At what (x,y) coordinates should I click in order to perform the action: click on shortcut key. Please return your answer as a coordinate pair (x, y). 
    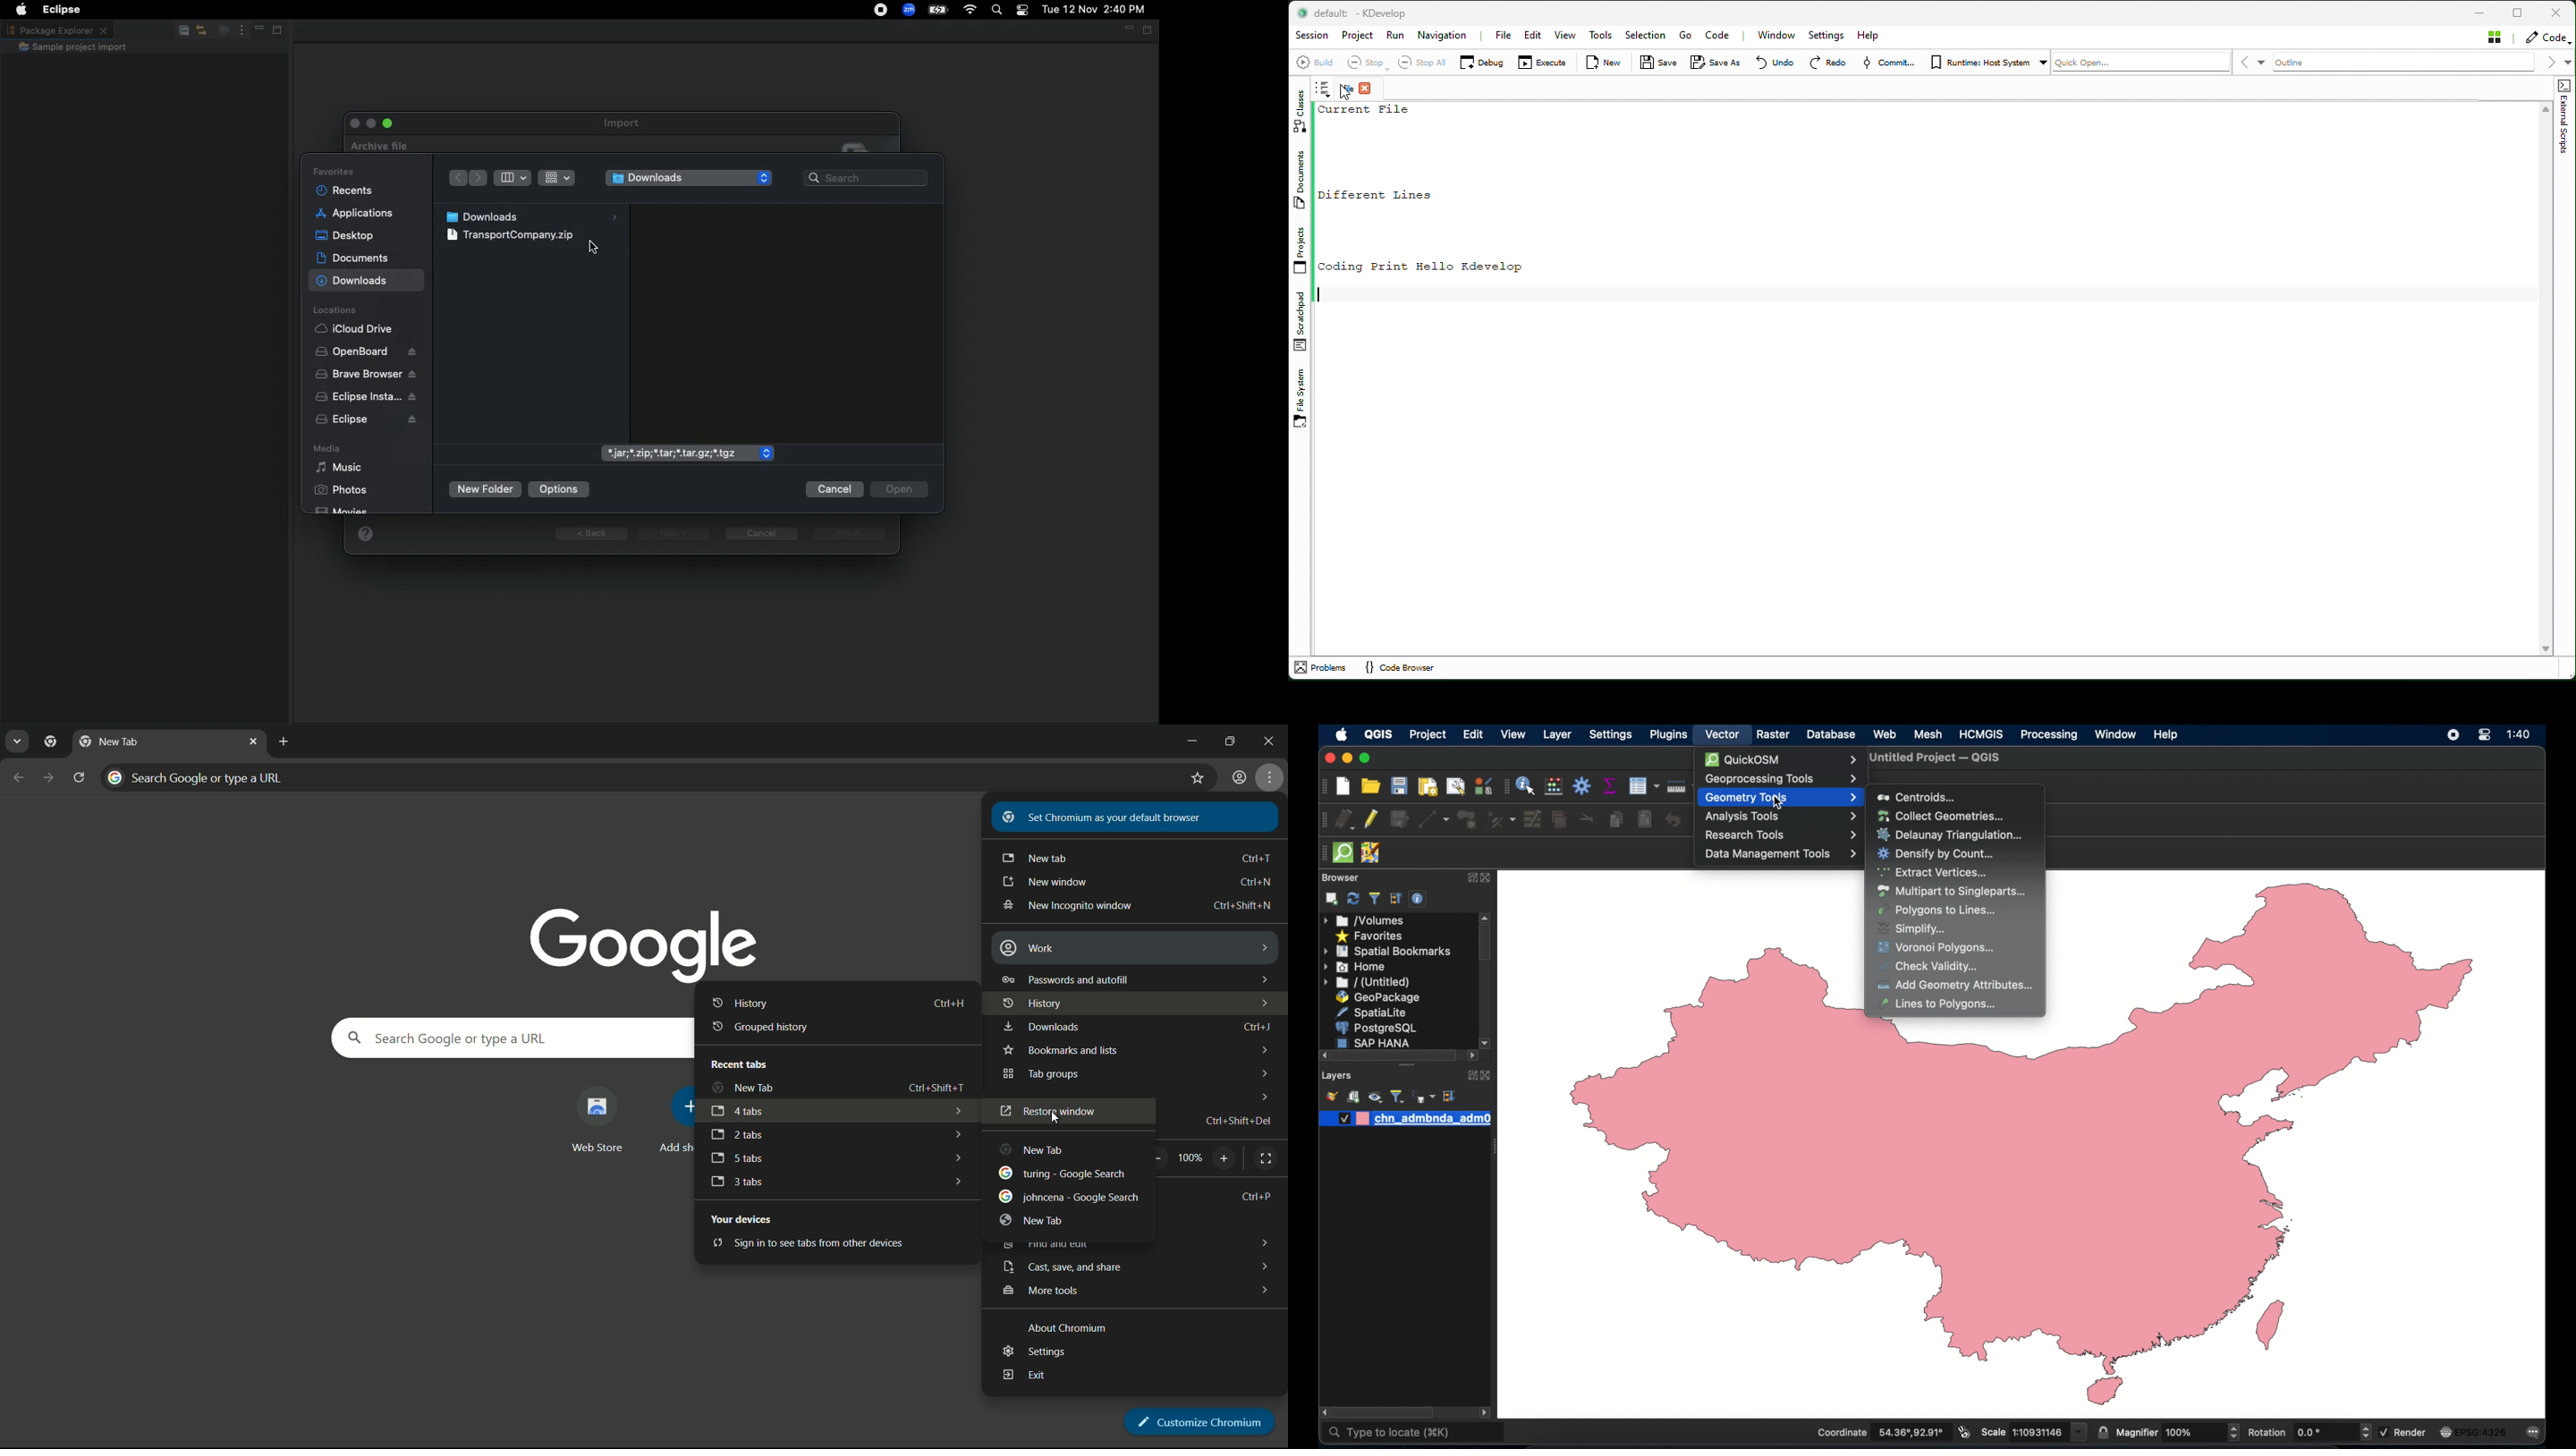
    Looking at the image, I should click on (948, 1002).